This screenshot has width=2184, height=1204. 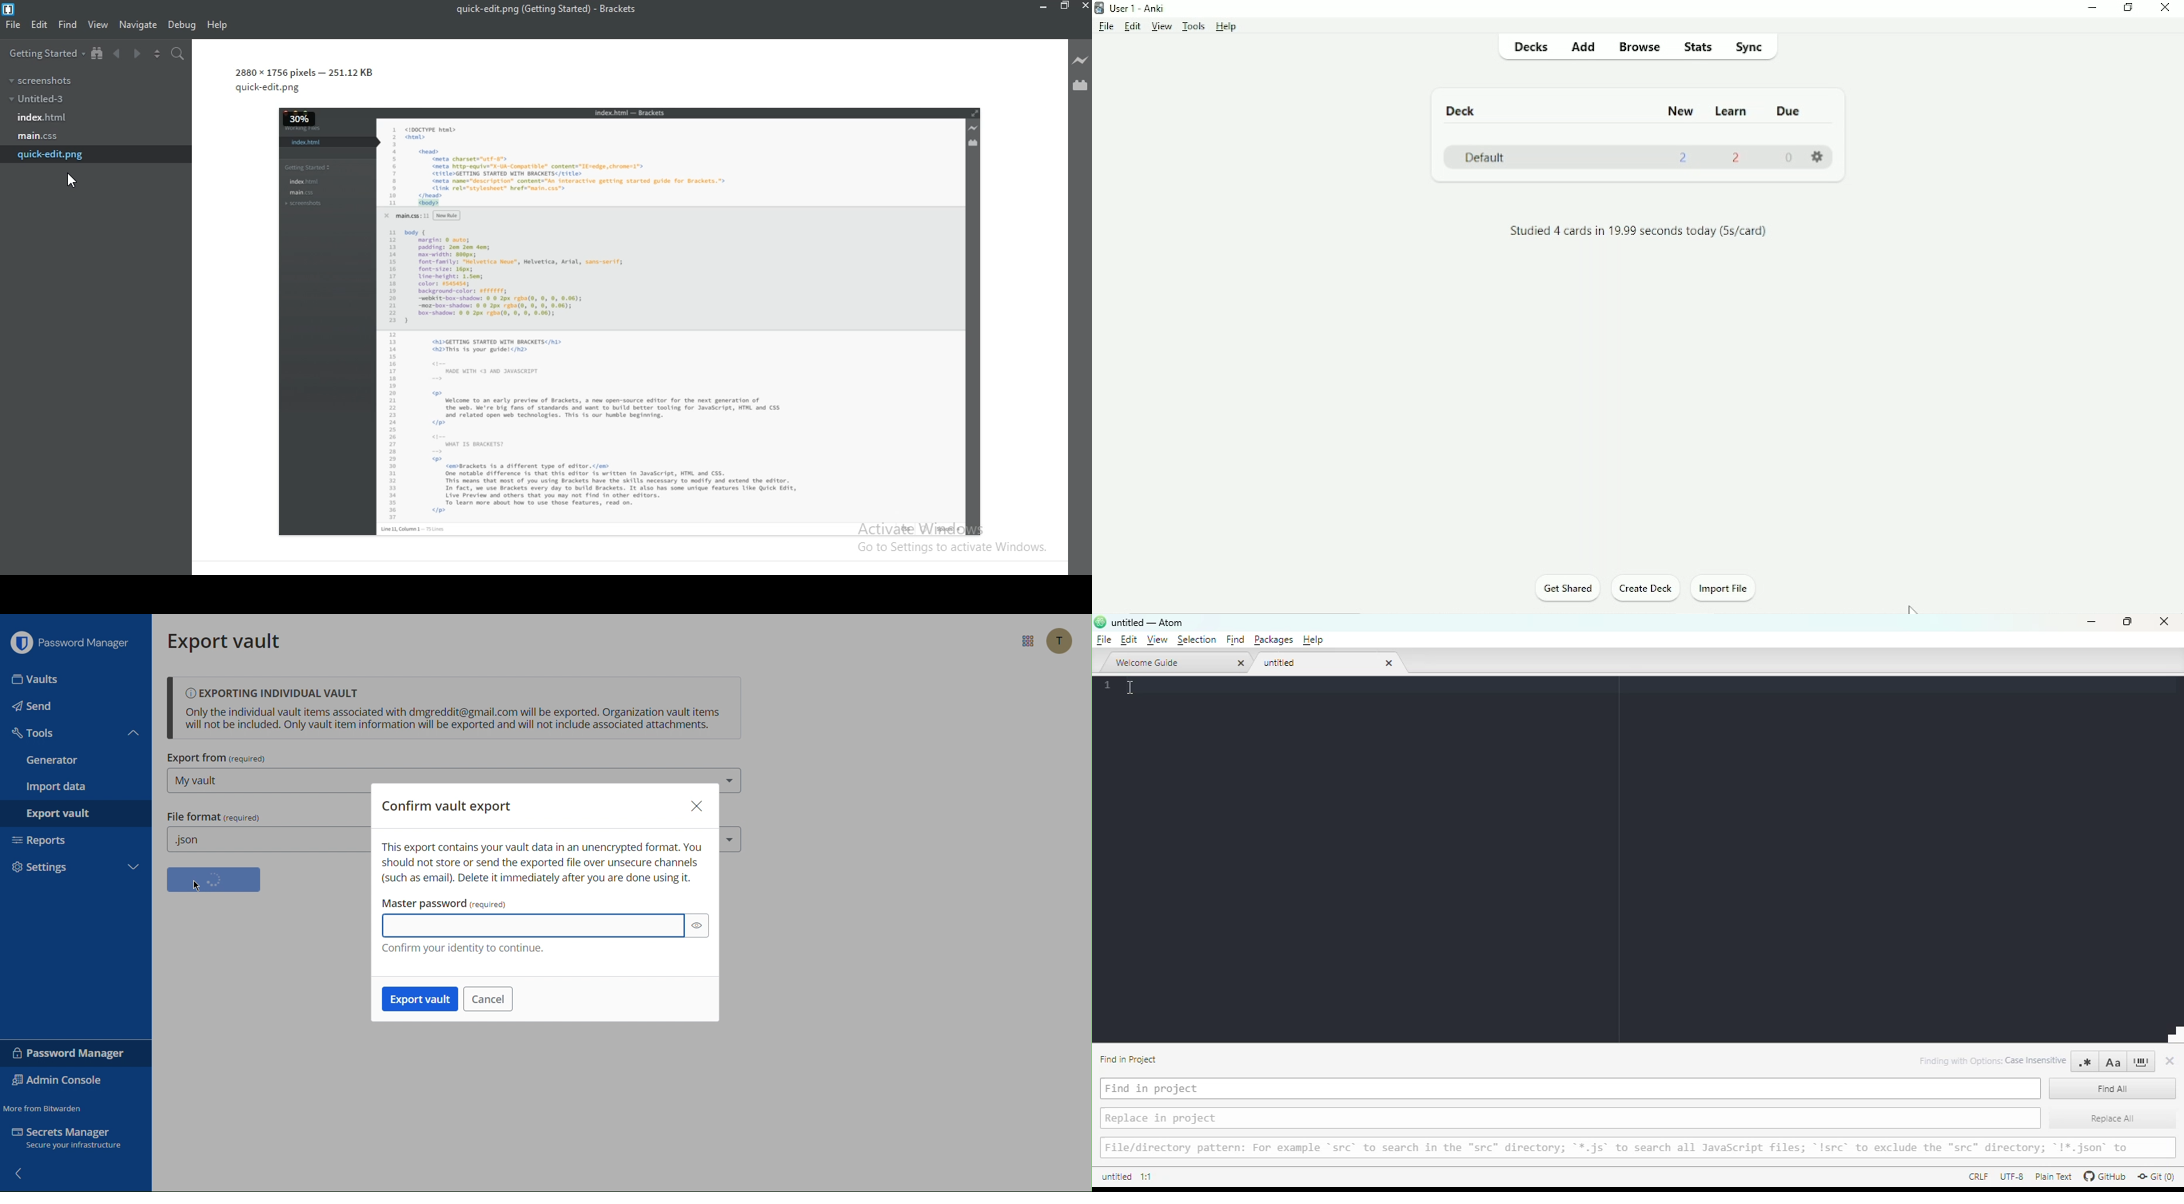 What do you see at coordinates (551, 9) in the screenshot?
I see `quick -edit.pnggetting started - Brackets` at bounding box center [551, 9].